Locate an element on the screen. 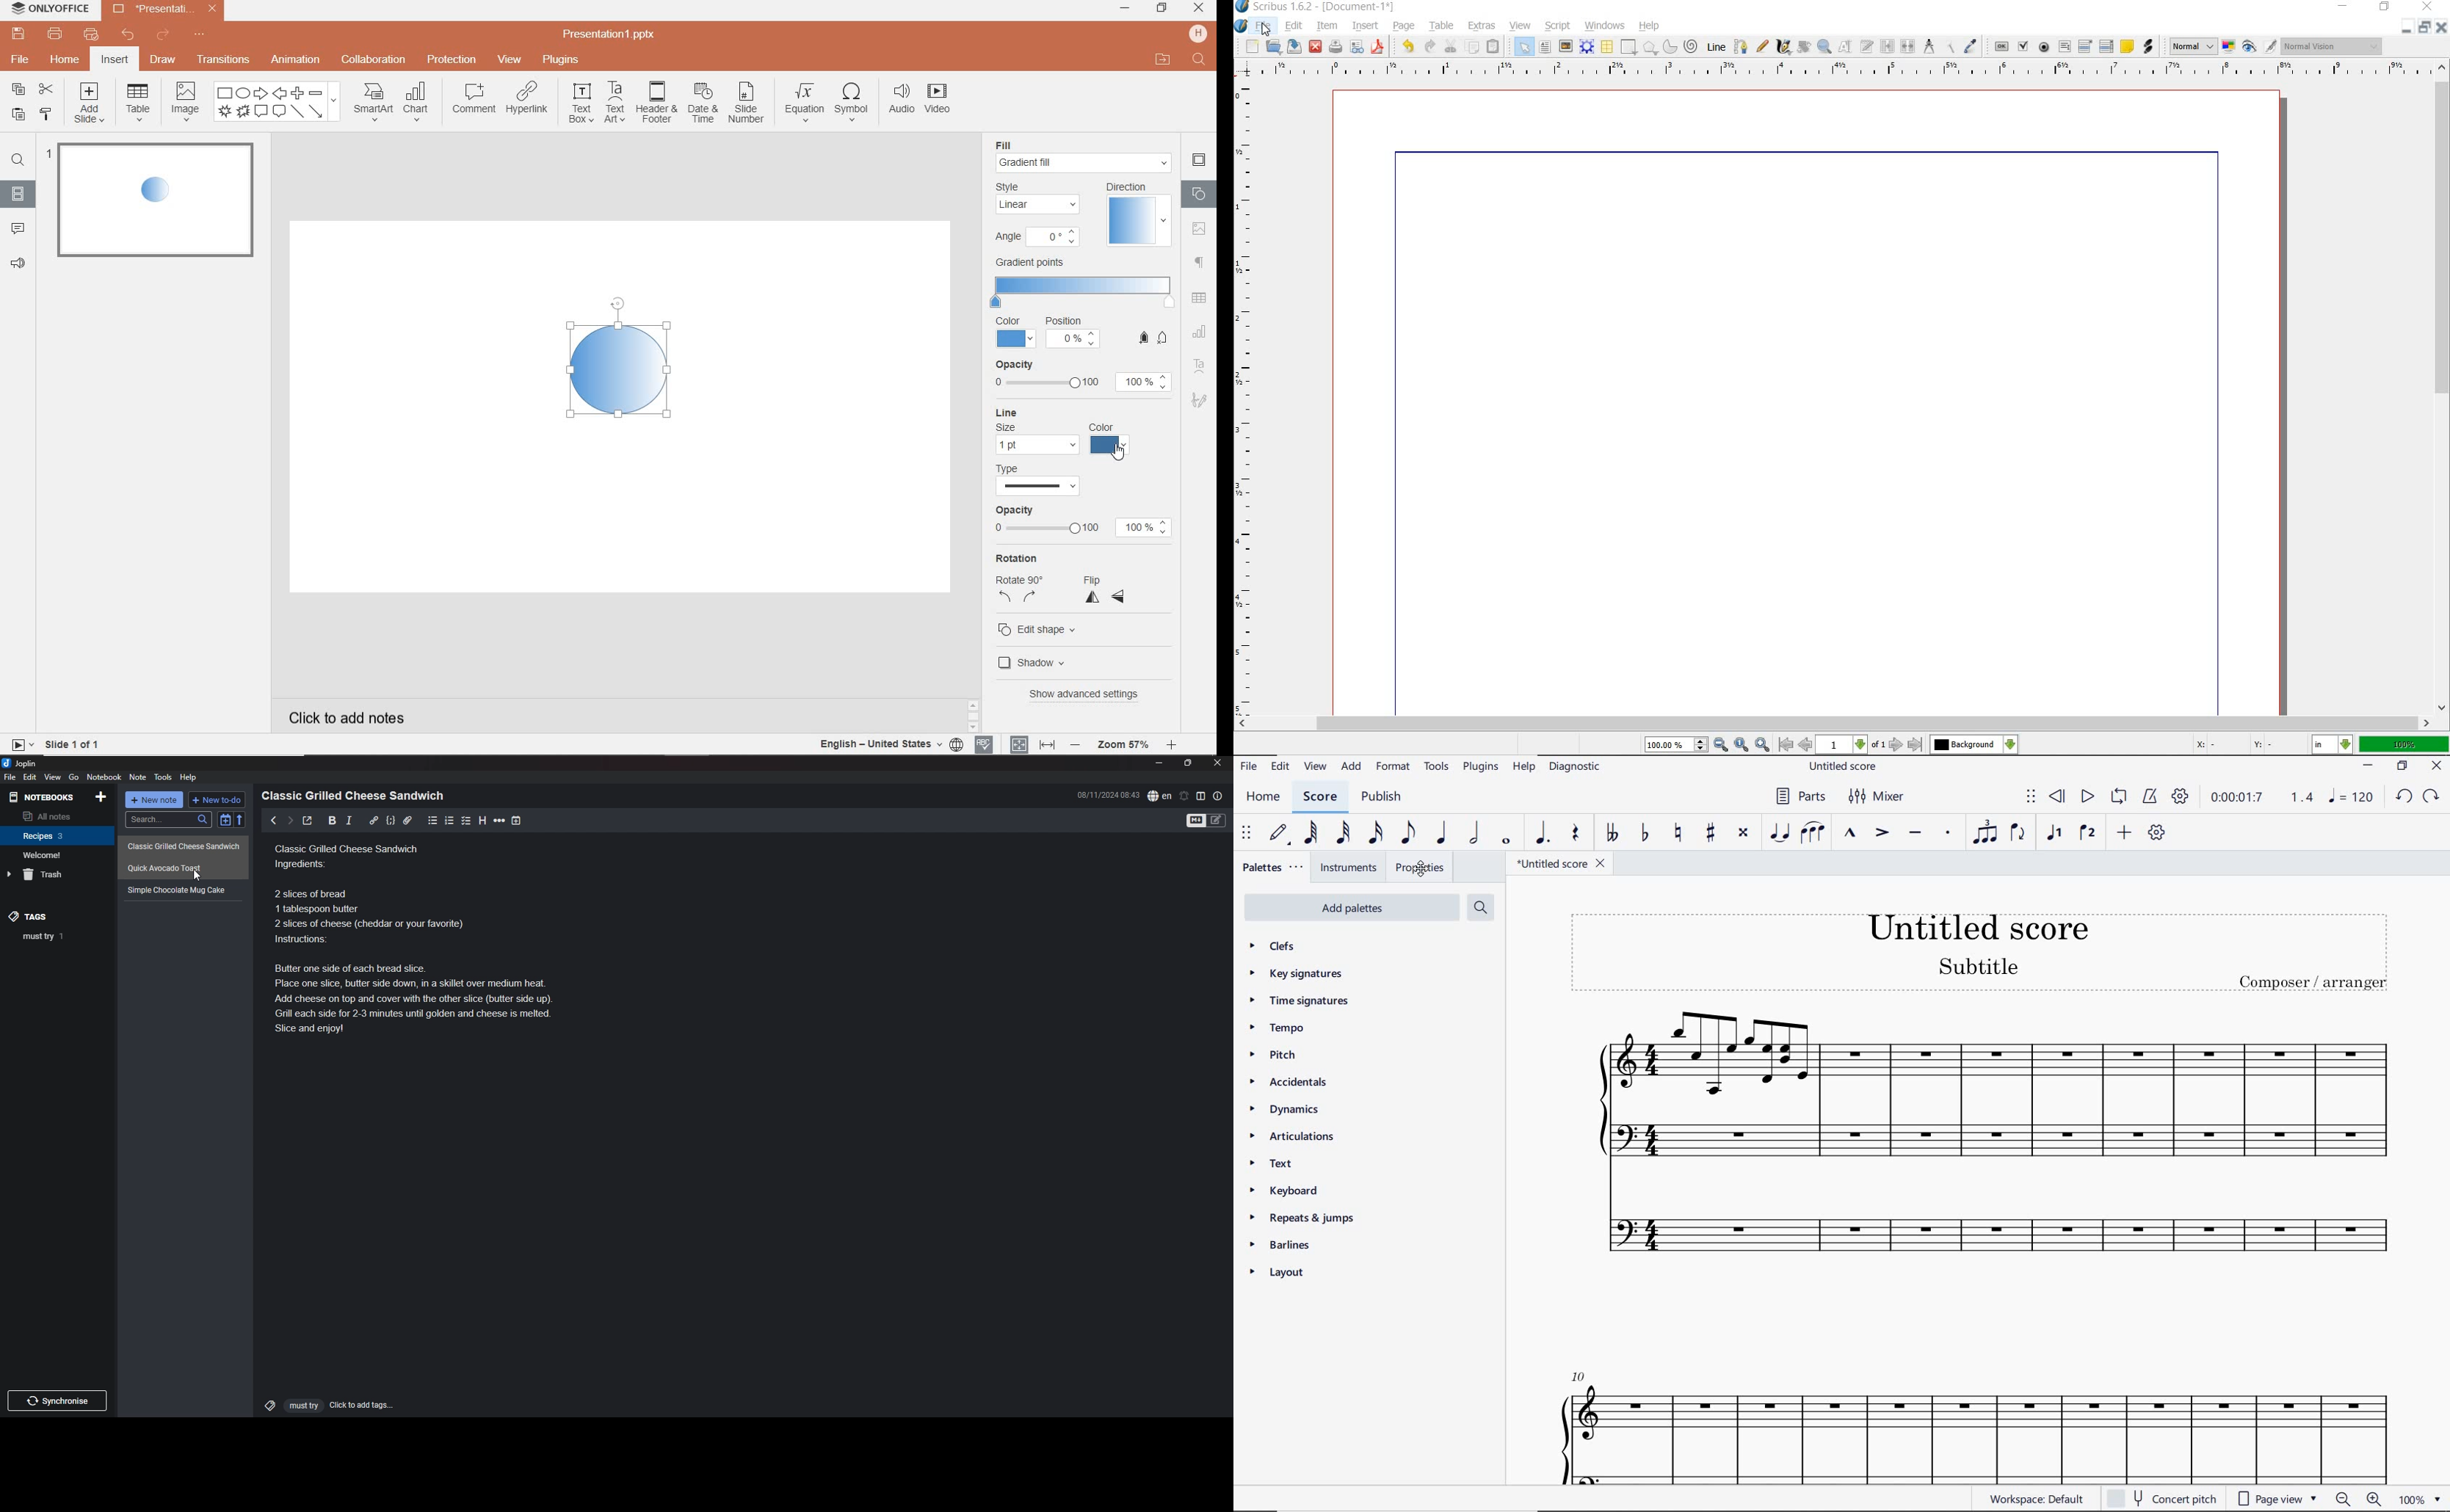  SELECT TO MOVE is located at coordinates (1249, 832).